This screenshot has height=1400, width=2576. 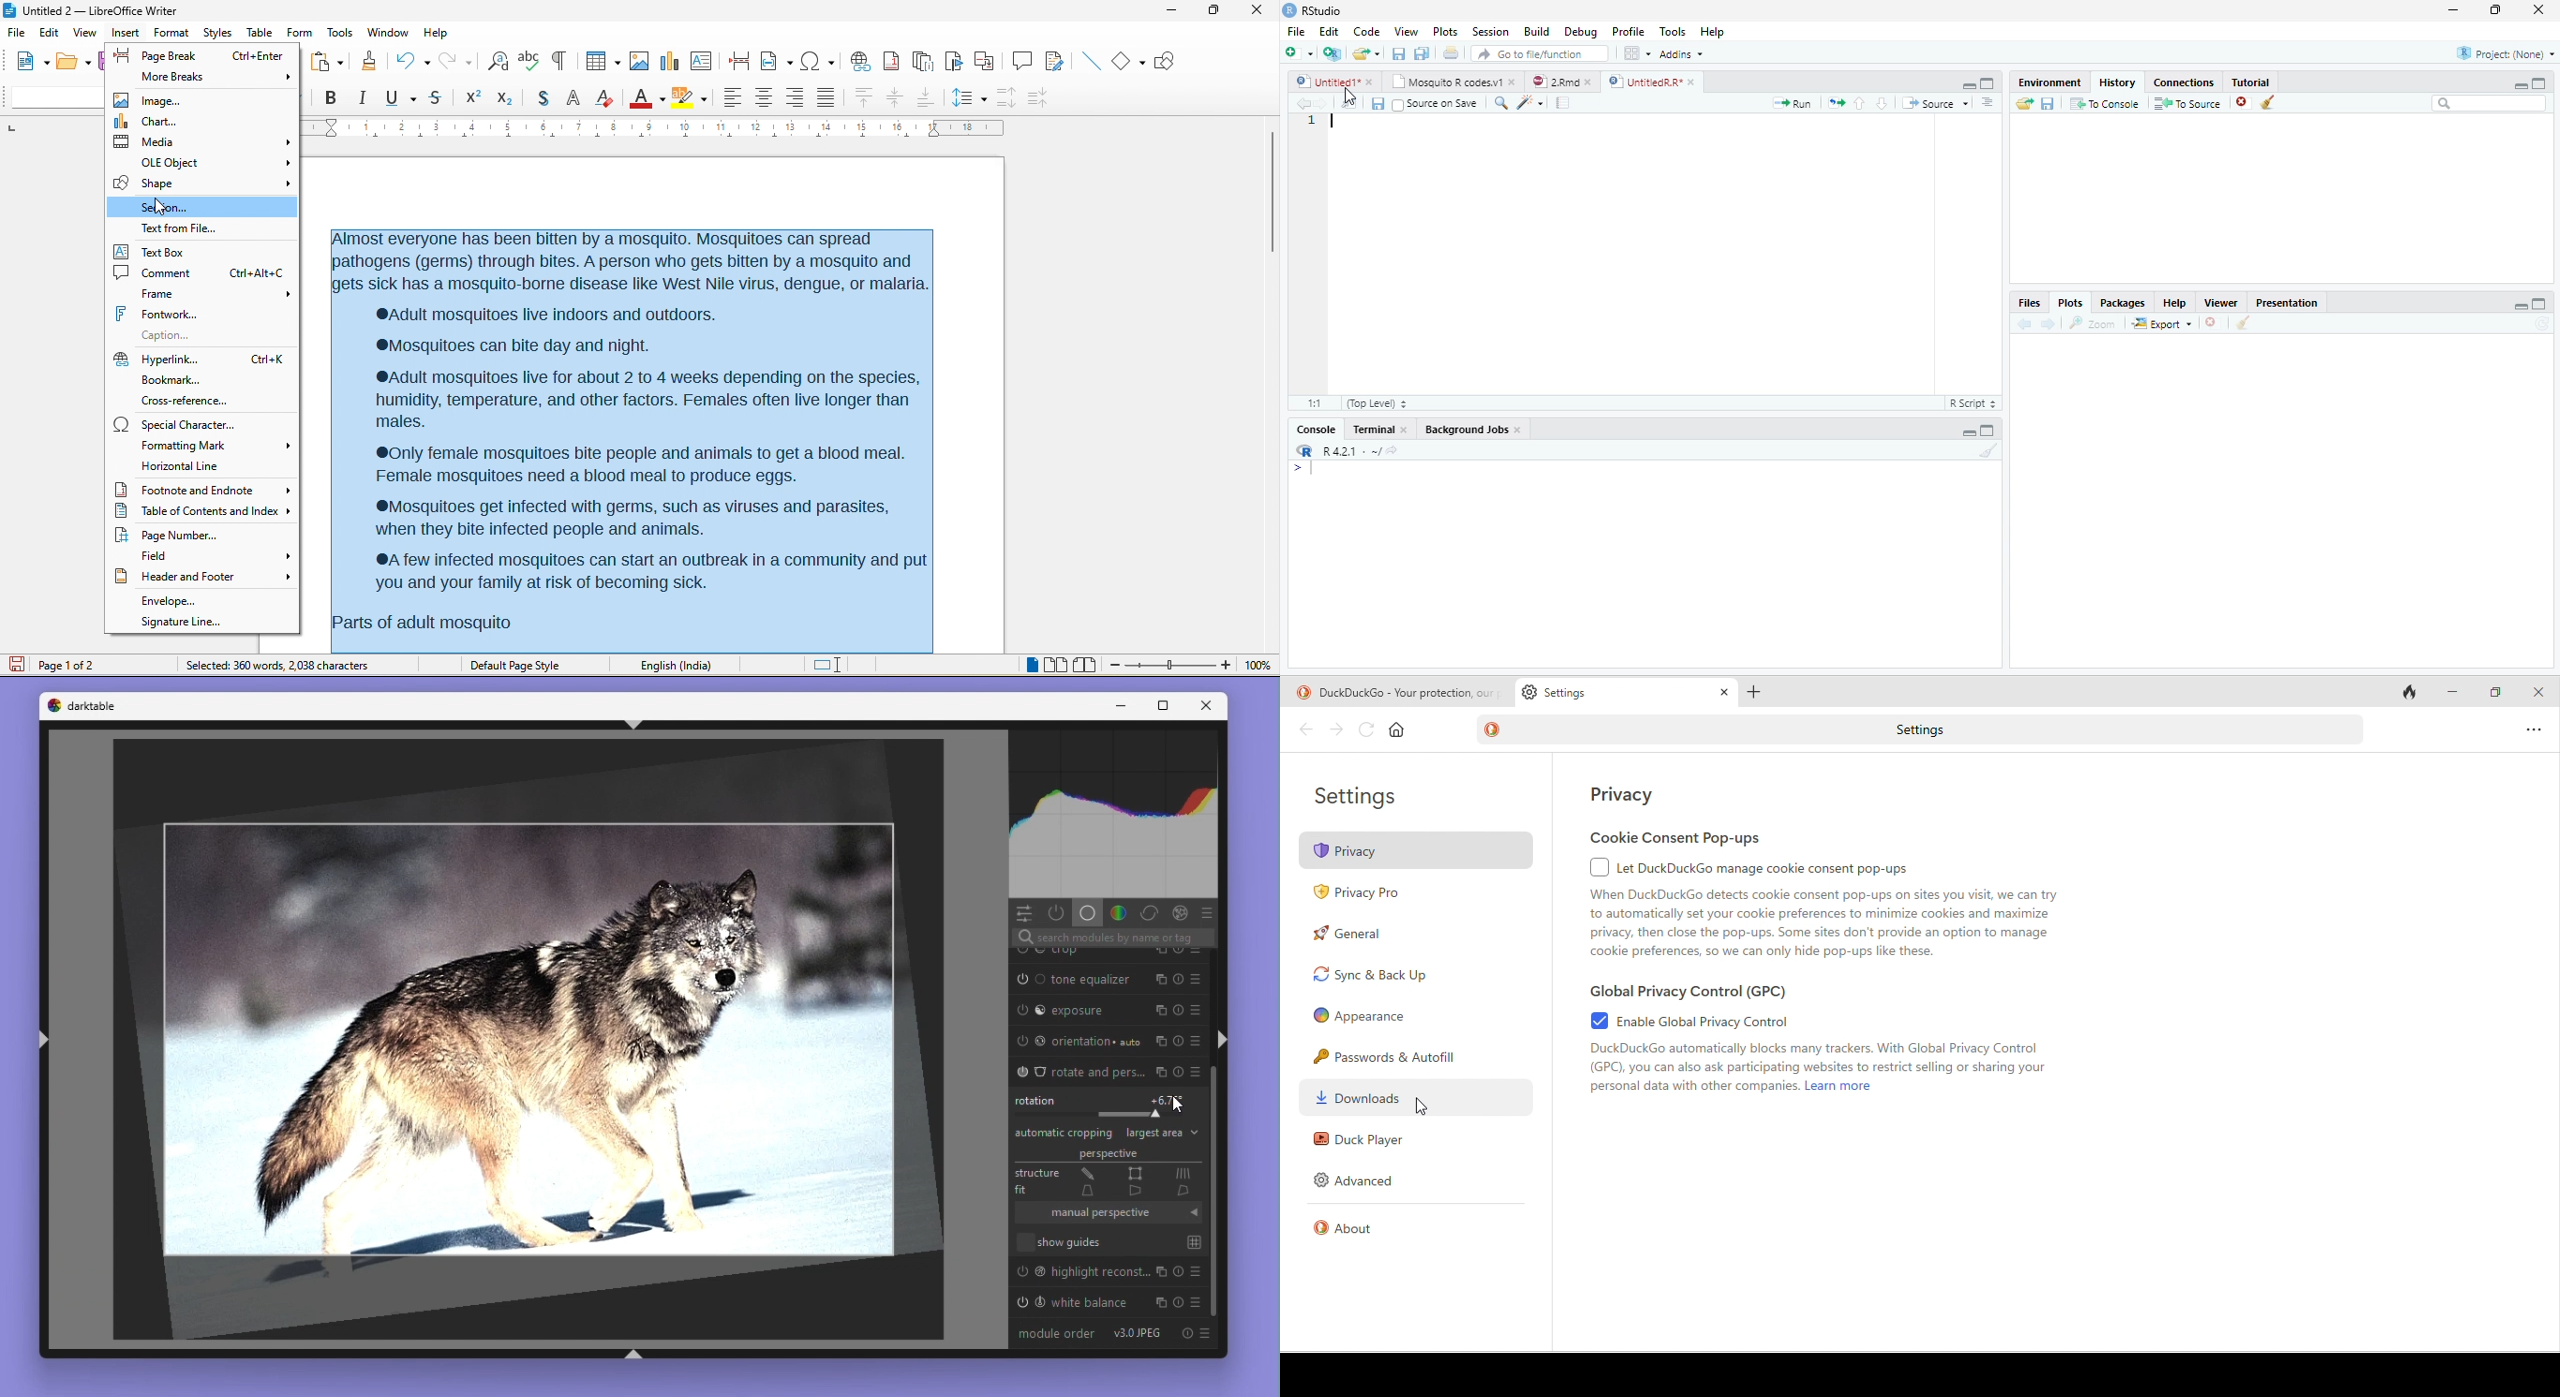 I want to click on Maximize, so click(x=2540, y=303).